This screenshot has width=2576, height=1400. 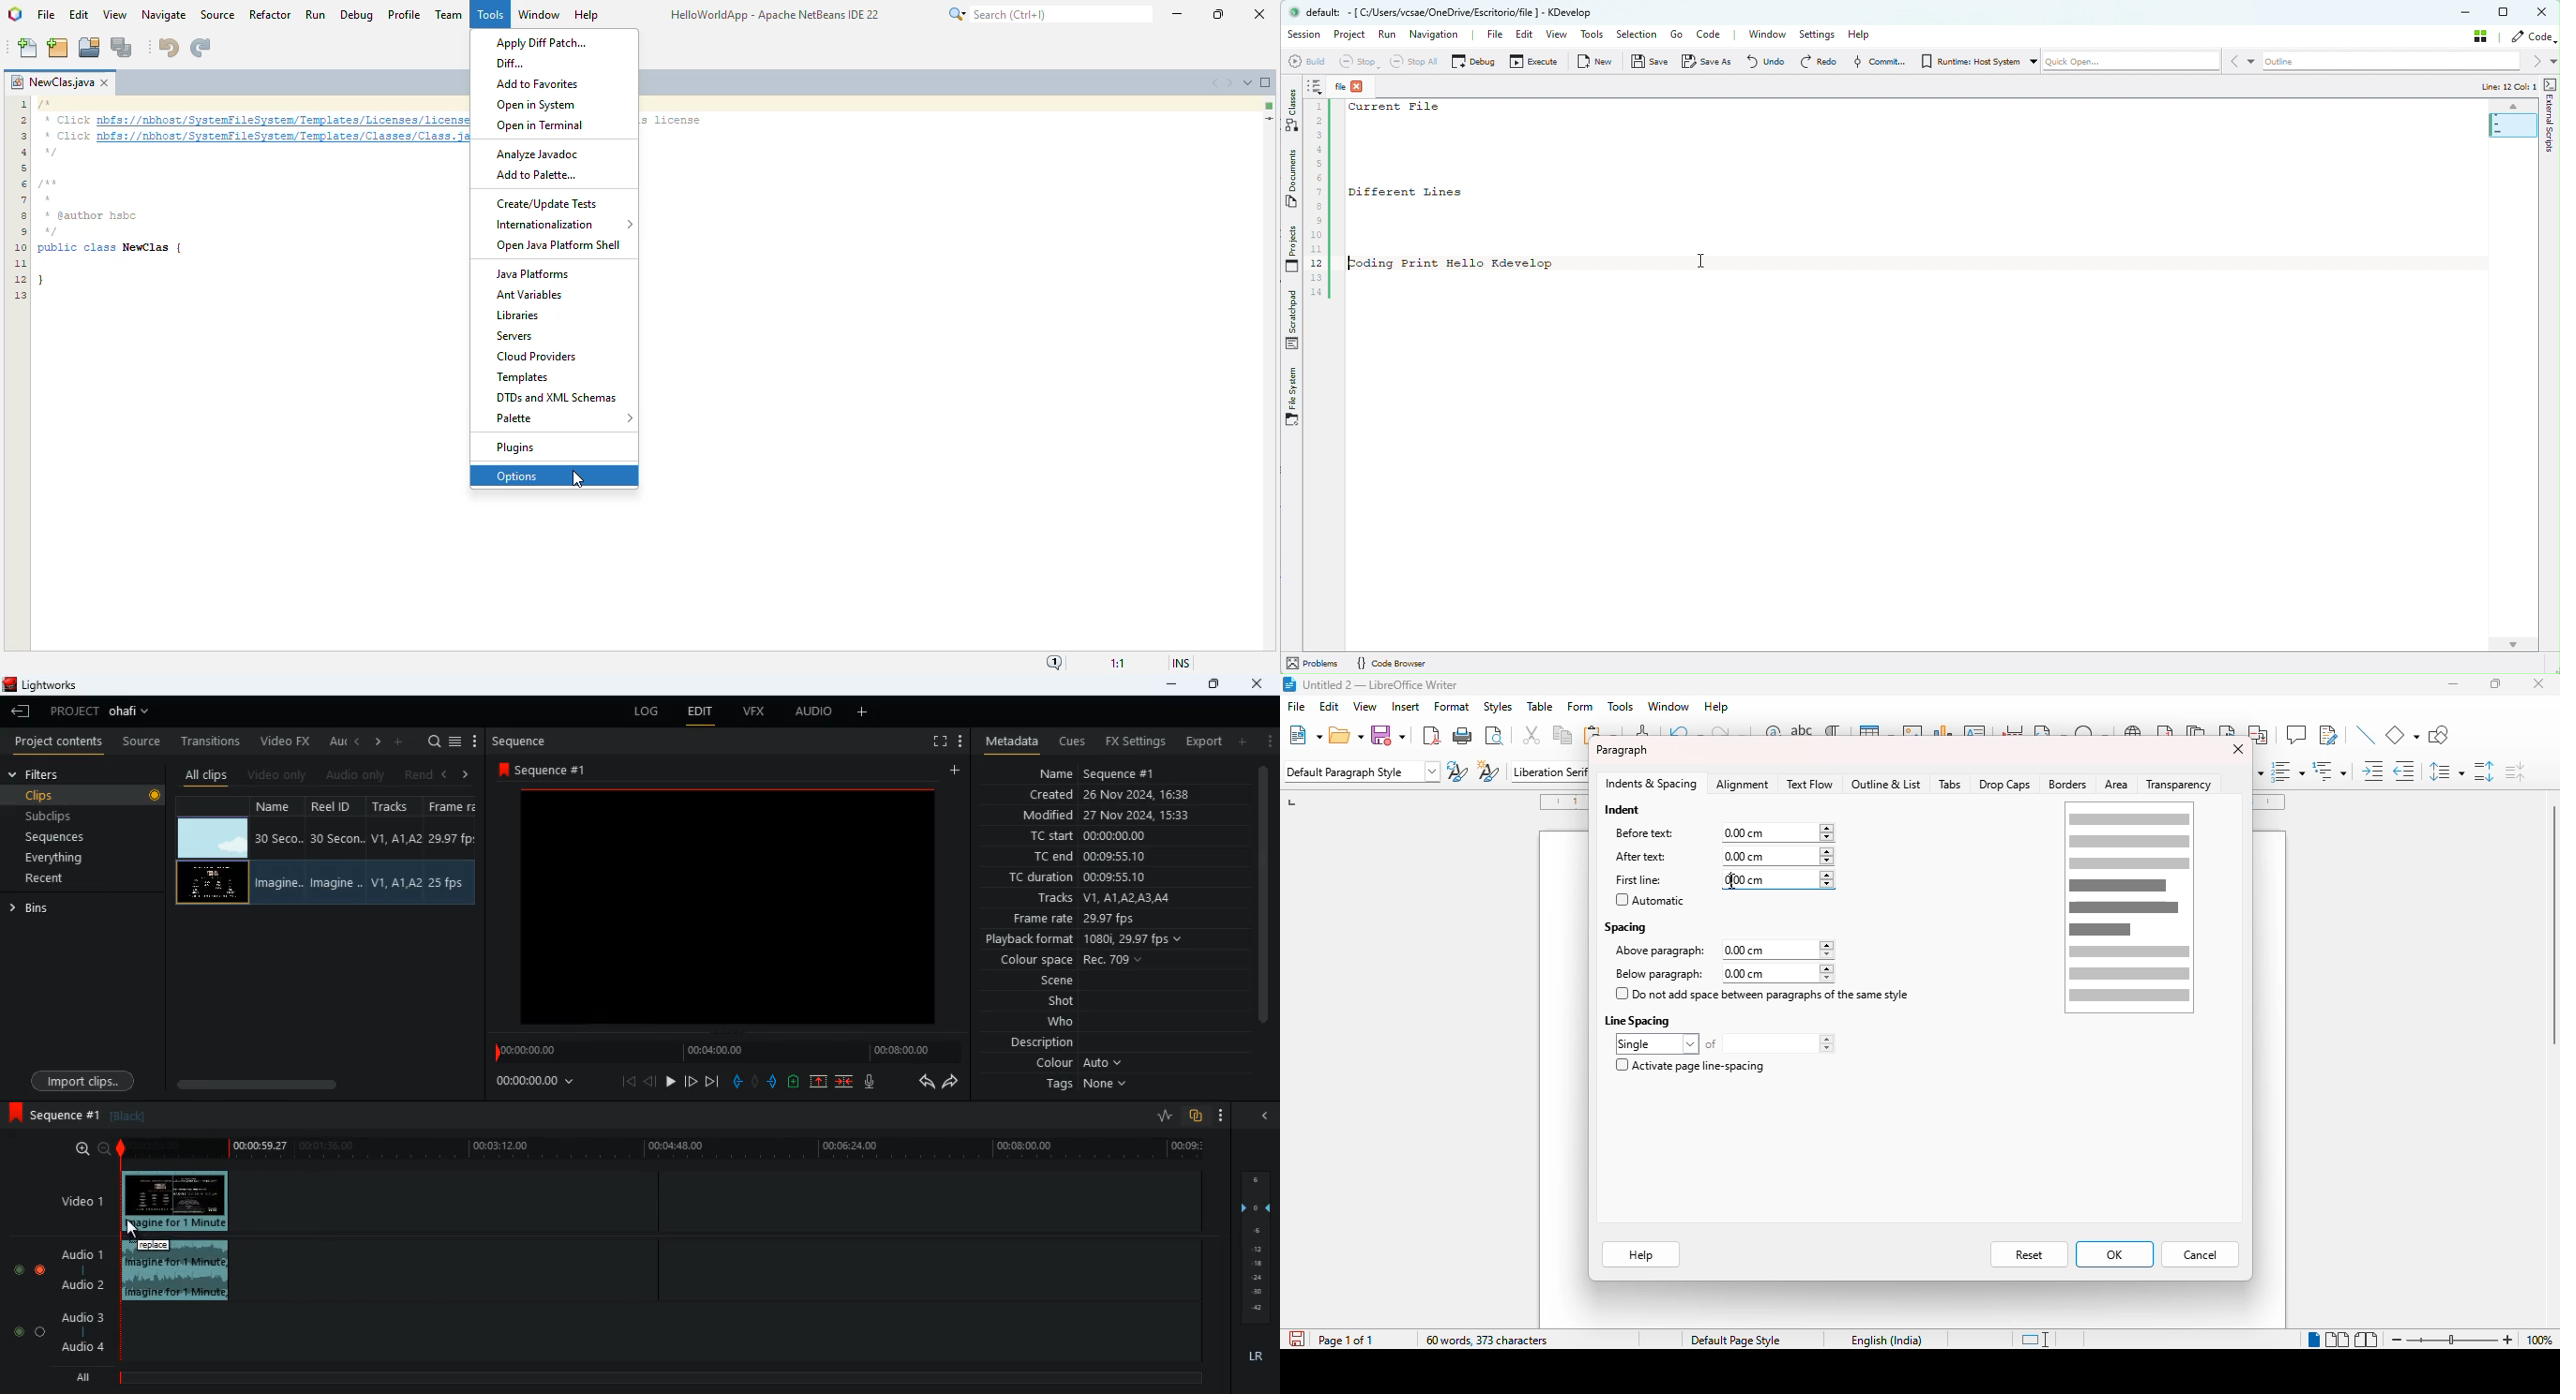 I want to click on add, so click(x=402, y=741).